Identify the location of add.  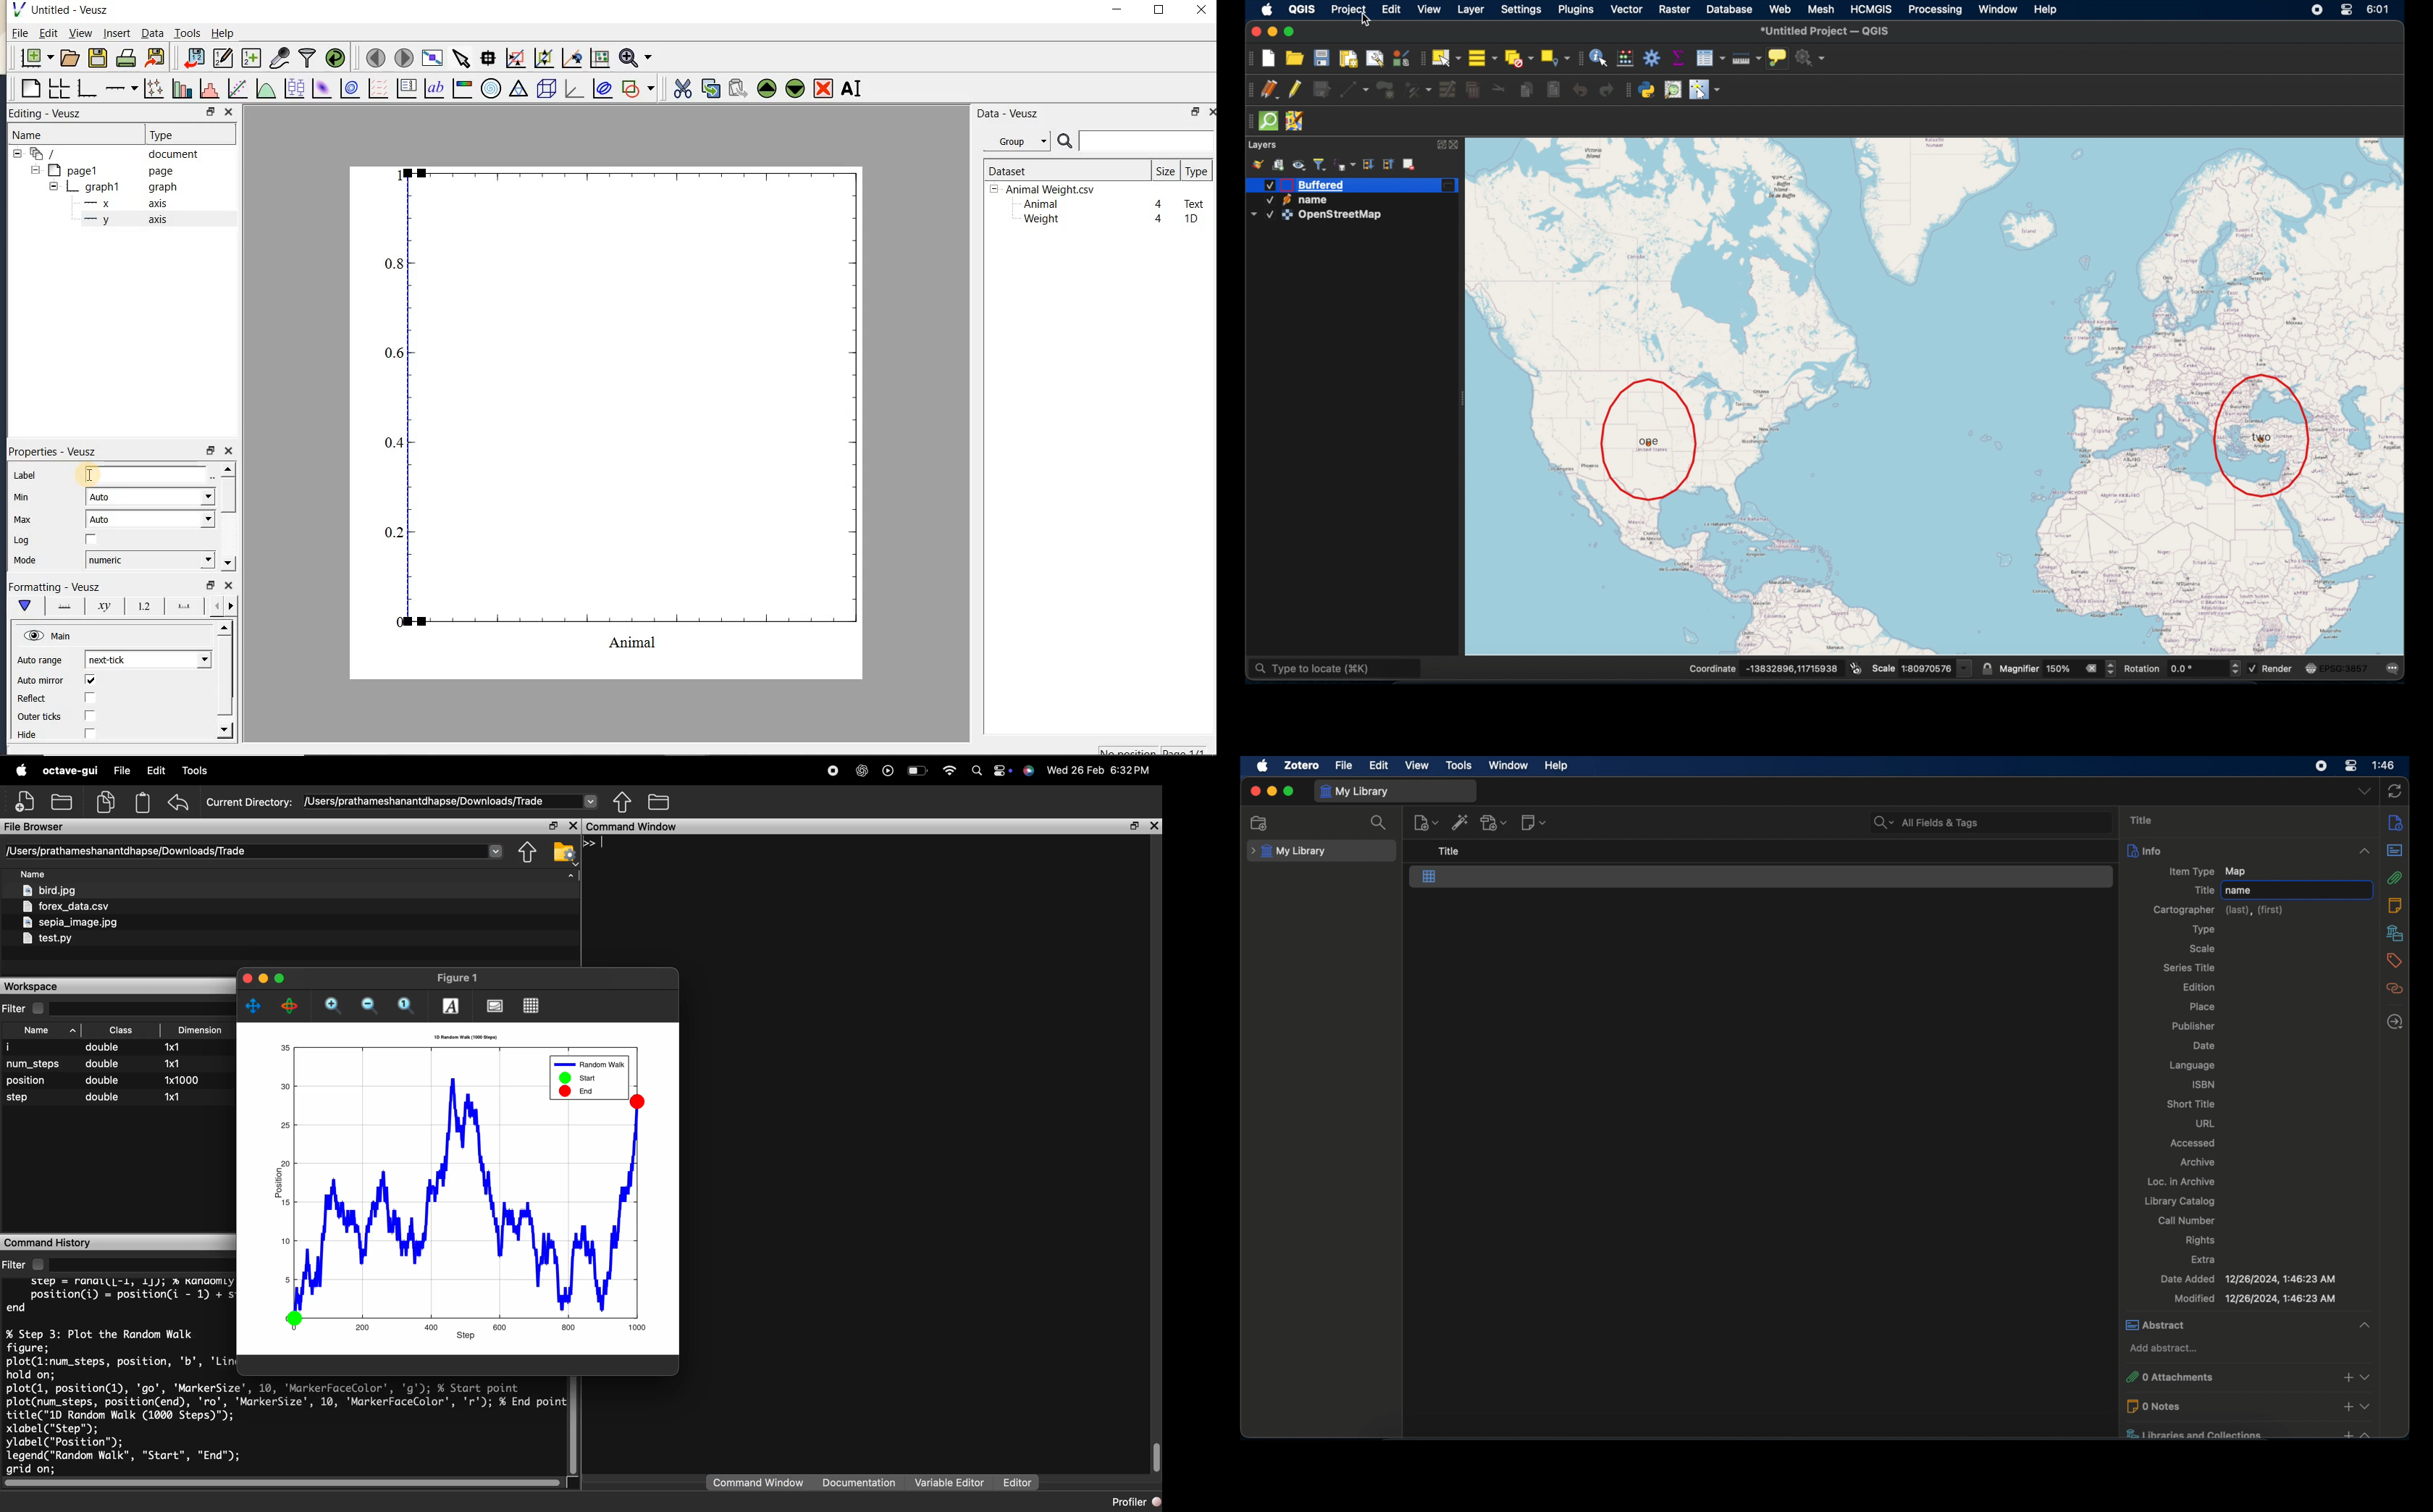
(2346, 1433).